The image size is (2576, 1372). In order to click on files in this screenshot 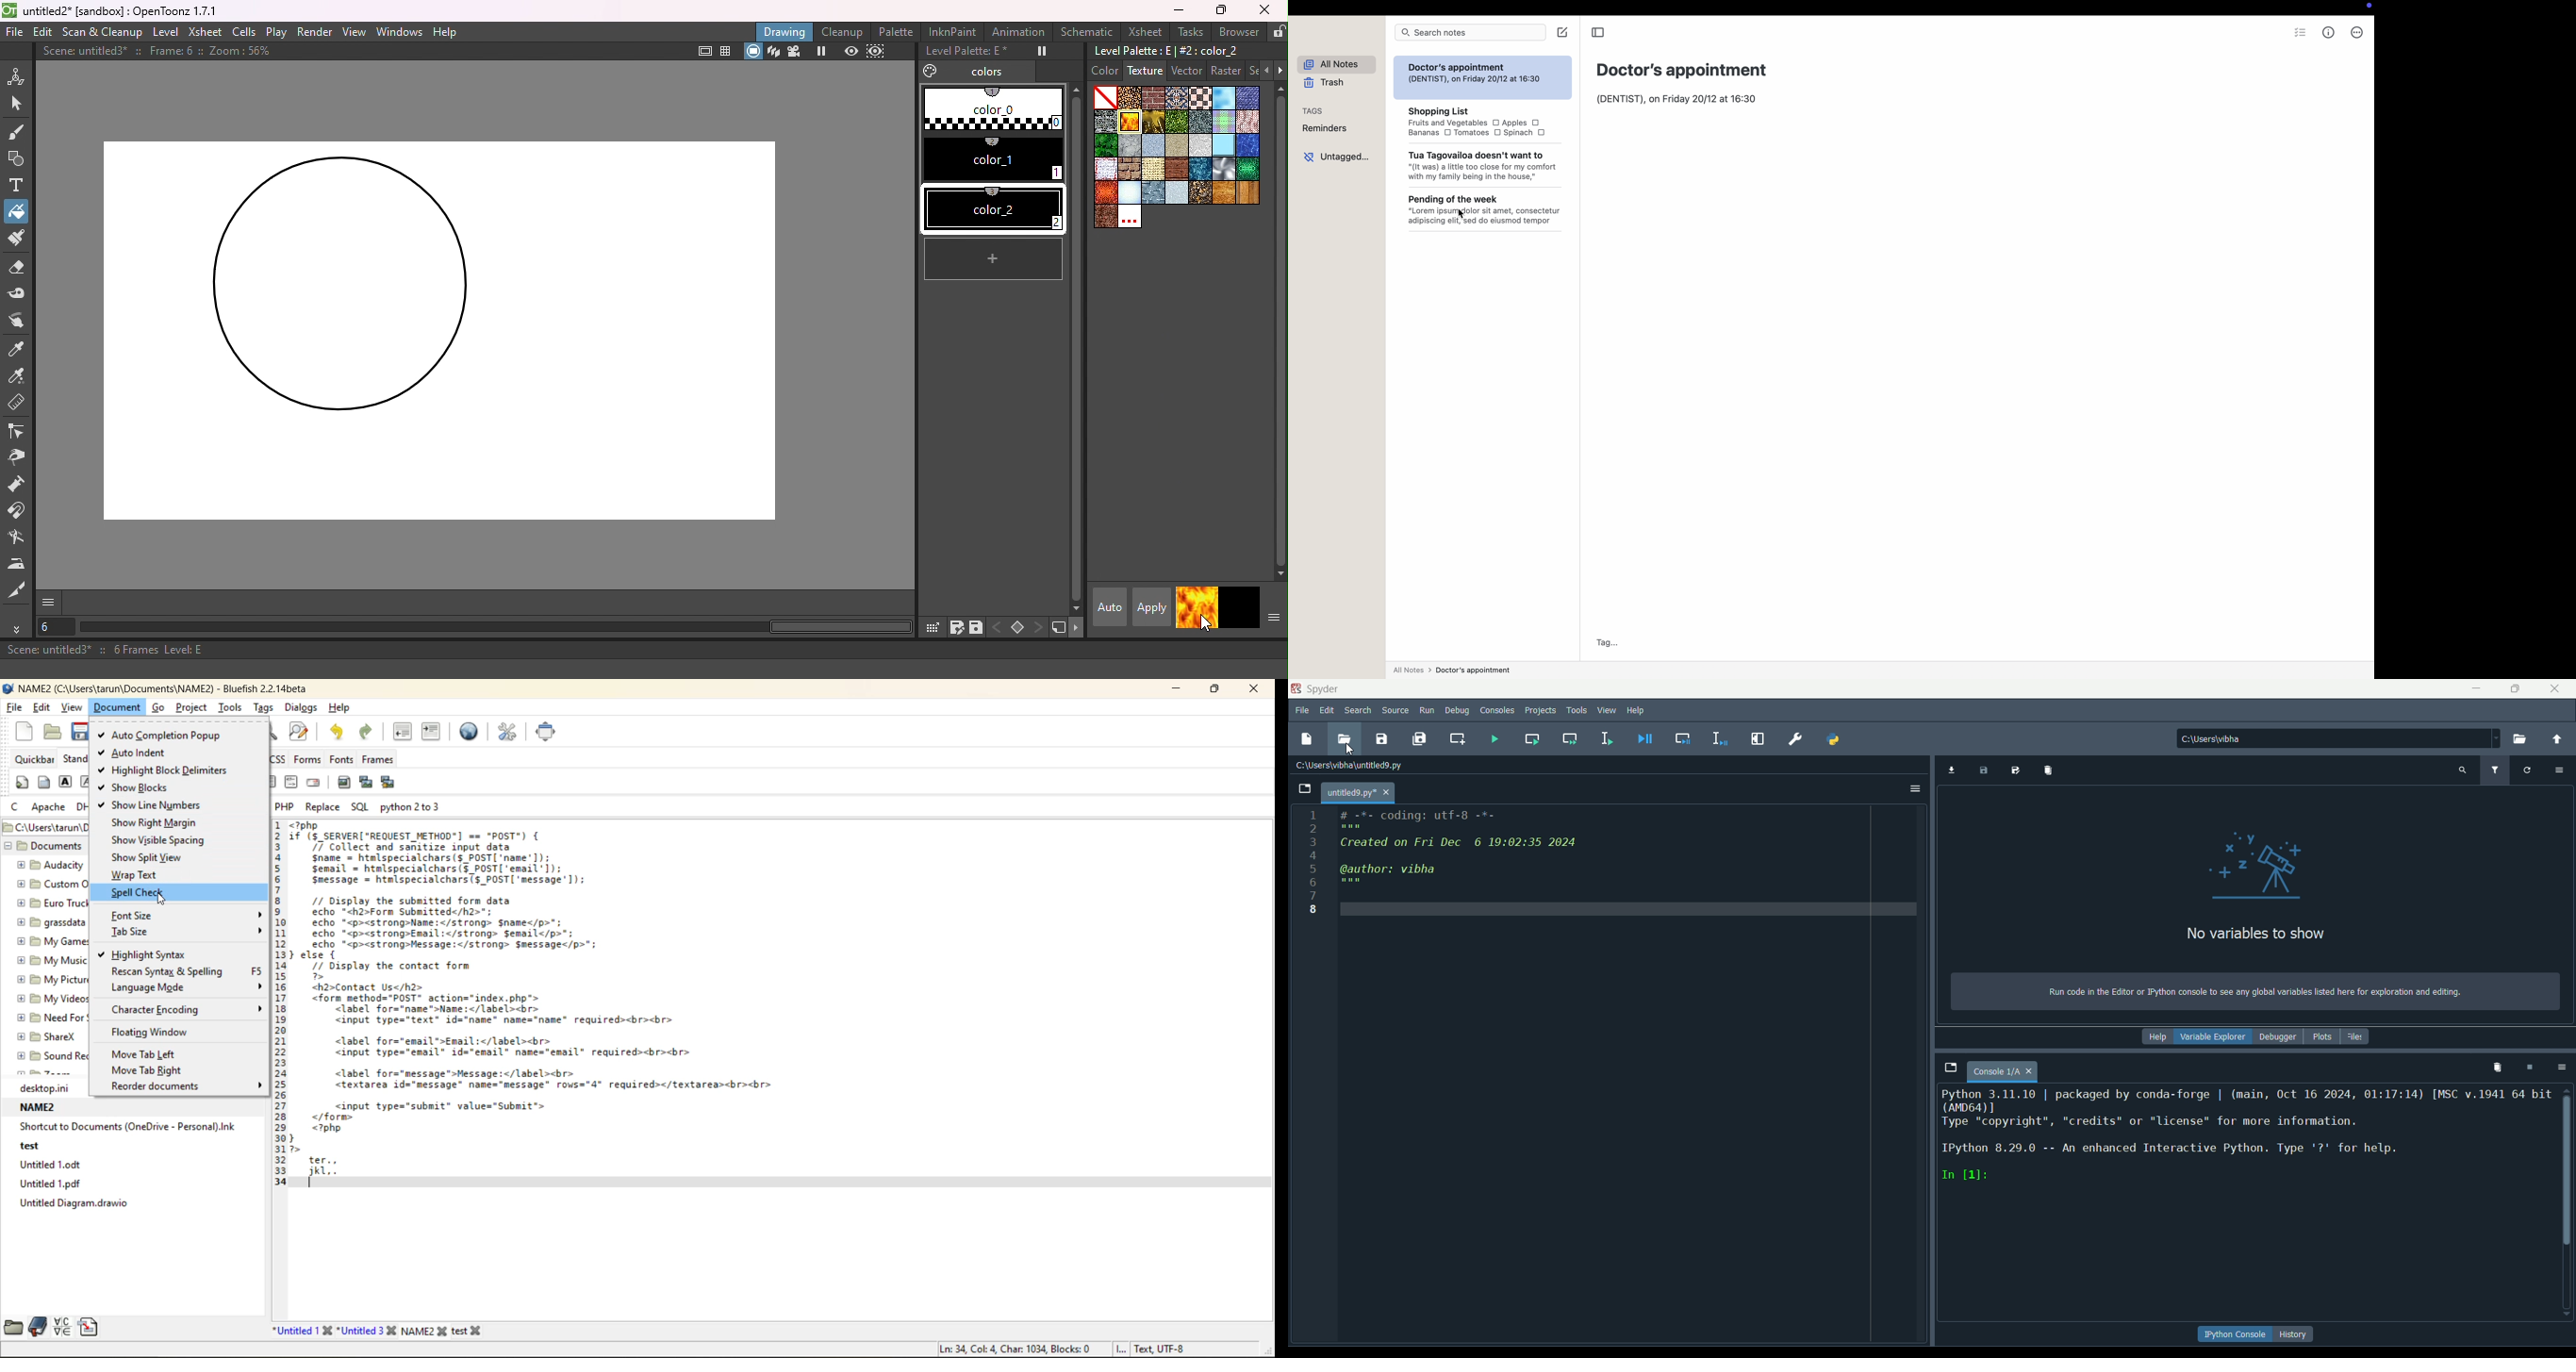, I will do `click(2356, 1036)`.